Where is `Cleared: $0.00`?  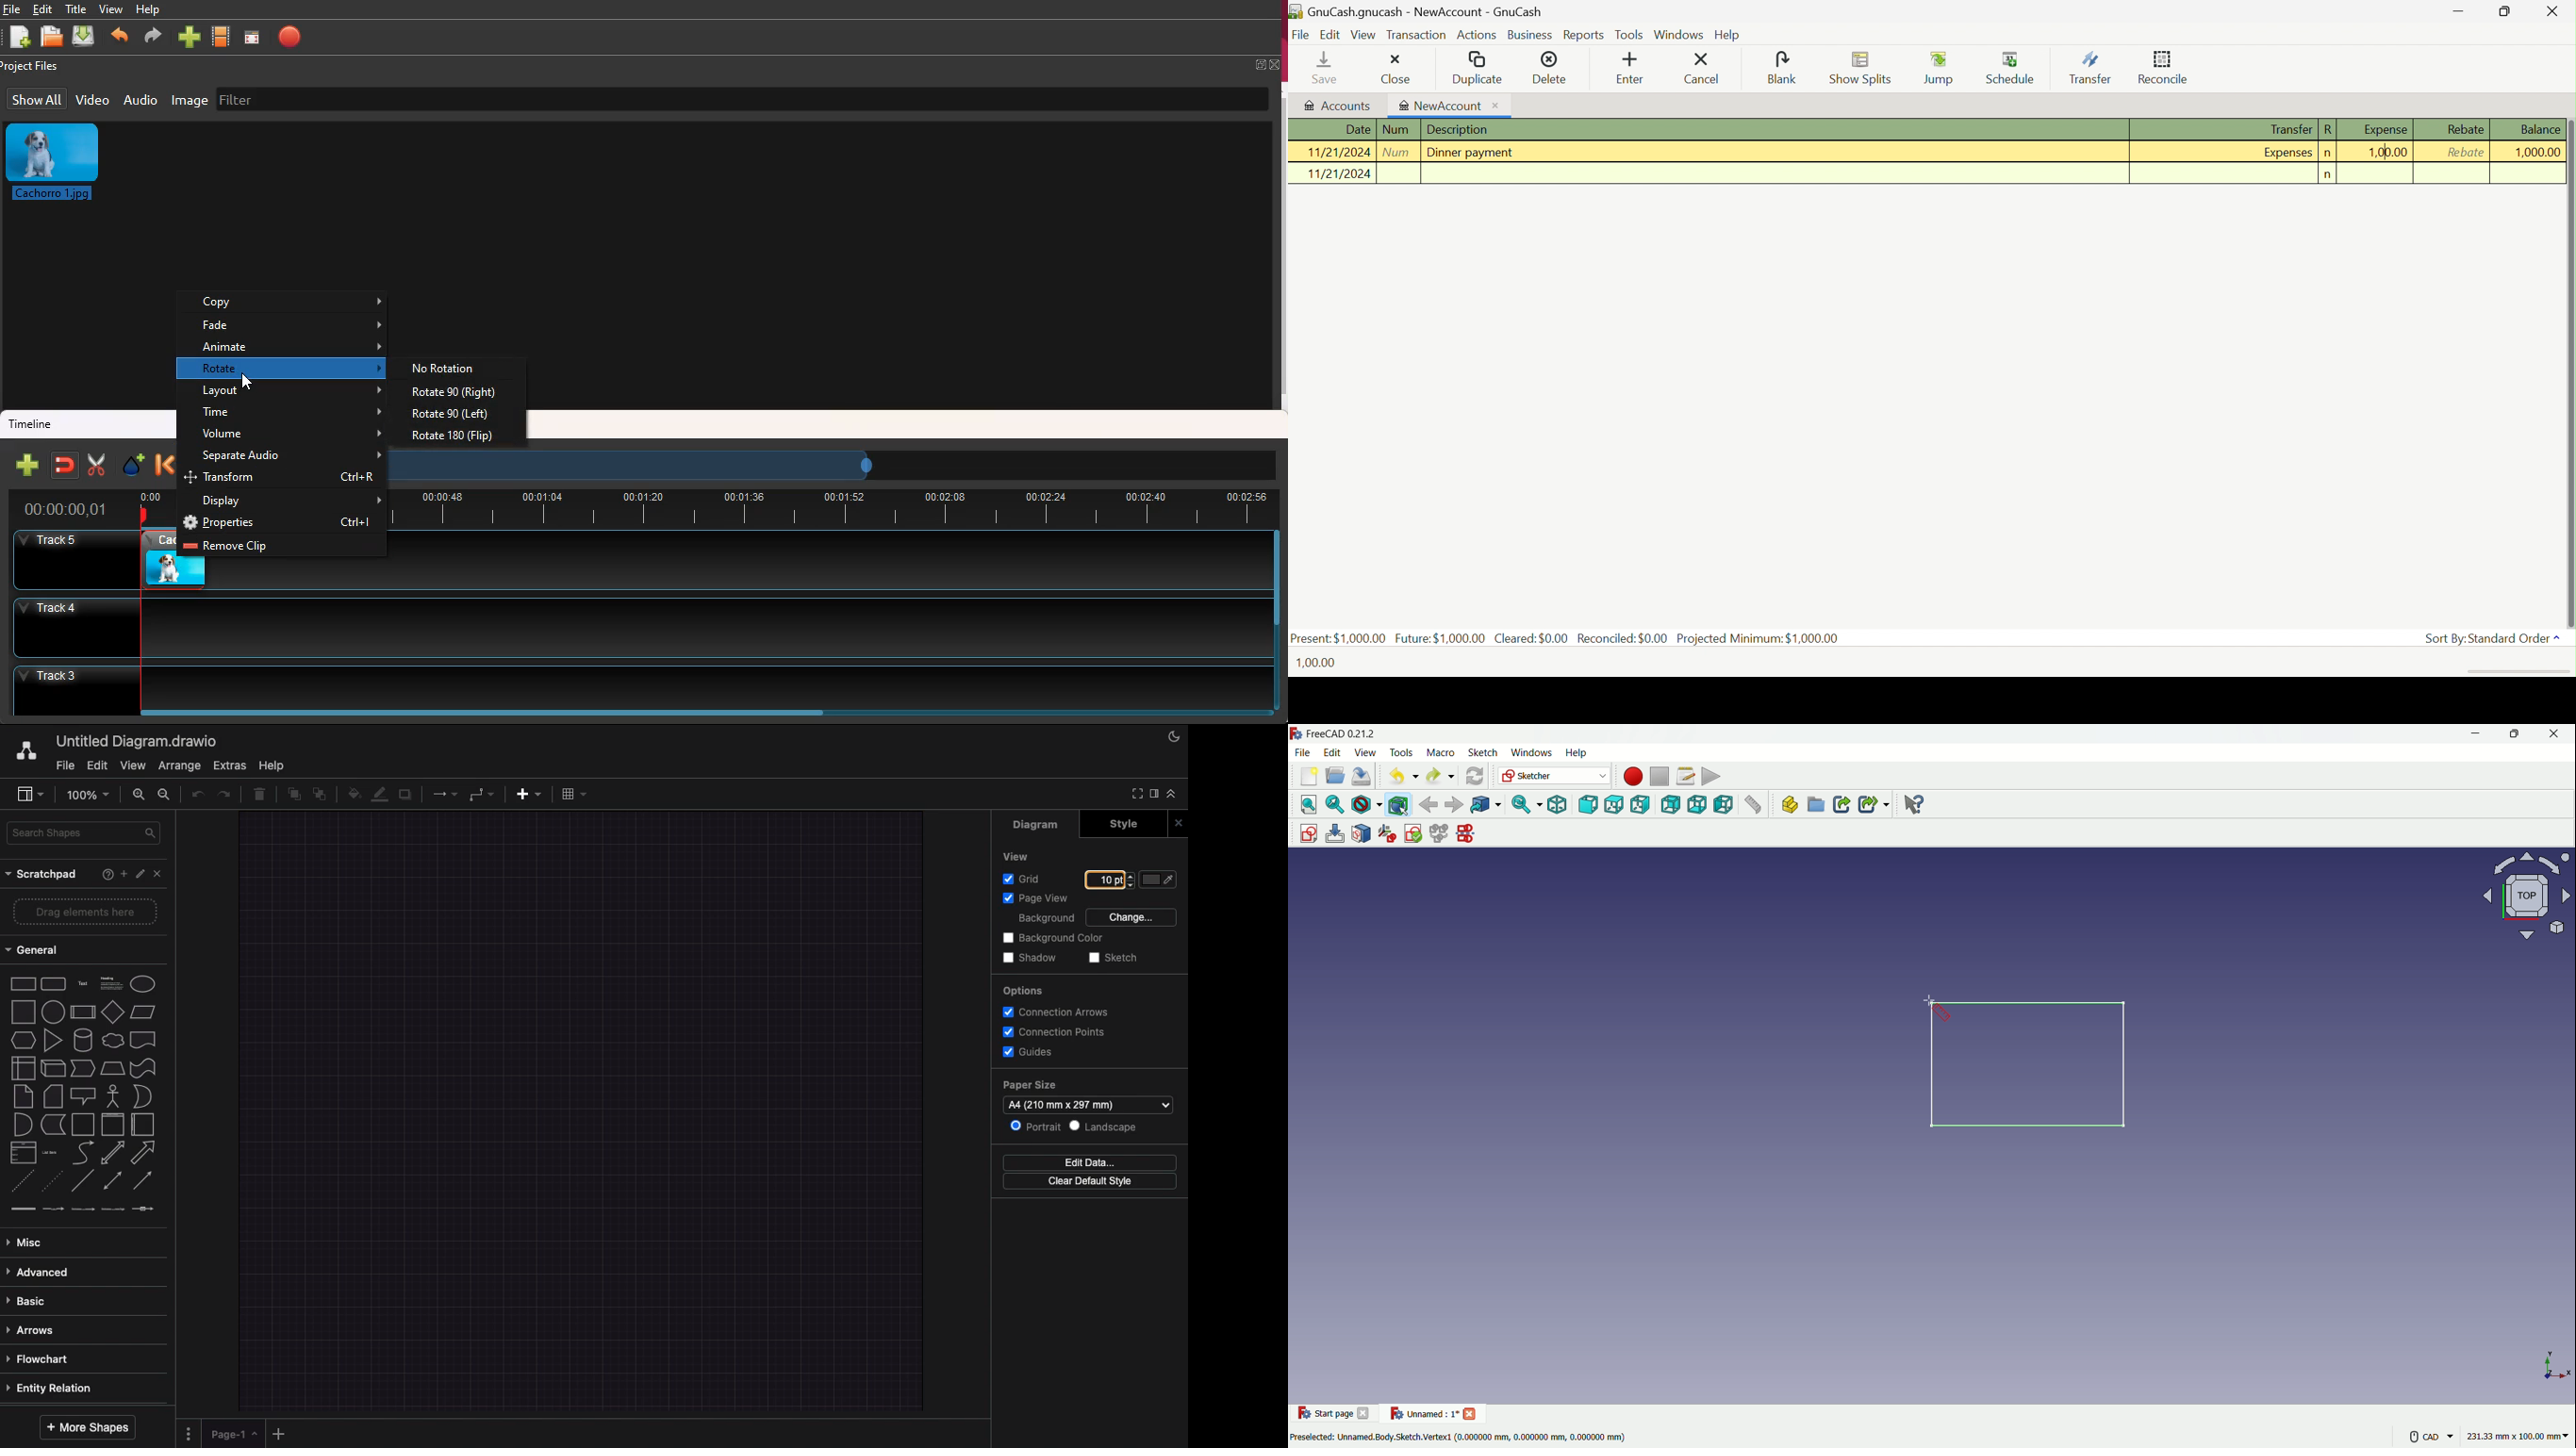
Cleared: $0.00 is located at coordinates (1531, 639).